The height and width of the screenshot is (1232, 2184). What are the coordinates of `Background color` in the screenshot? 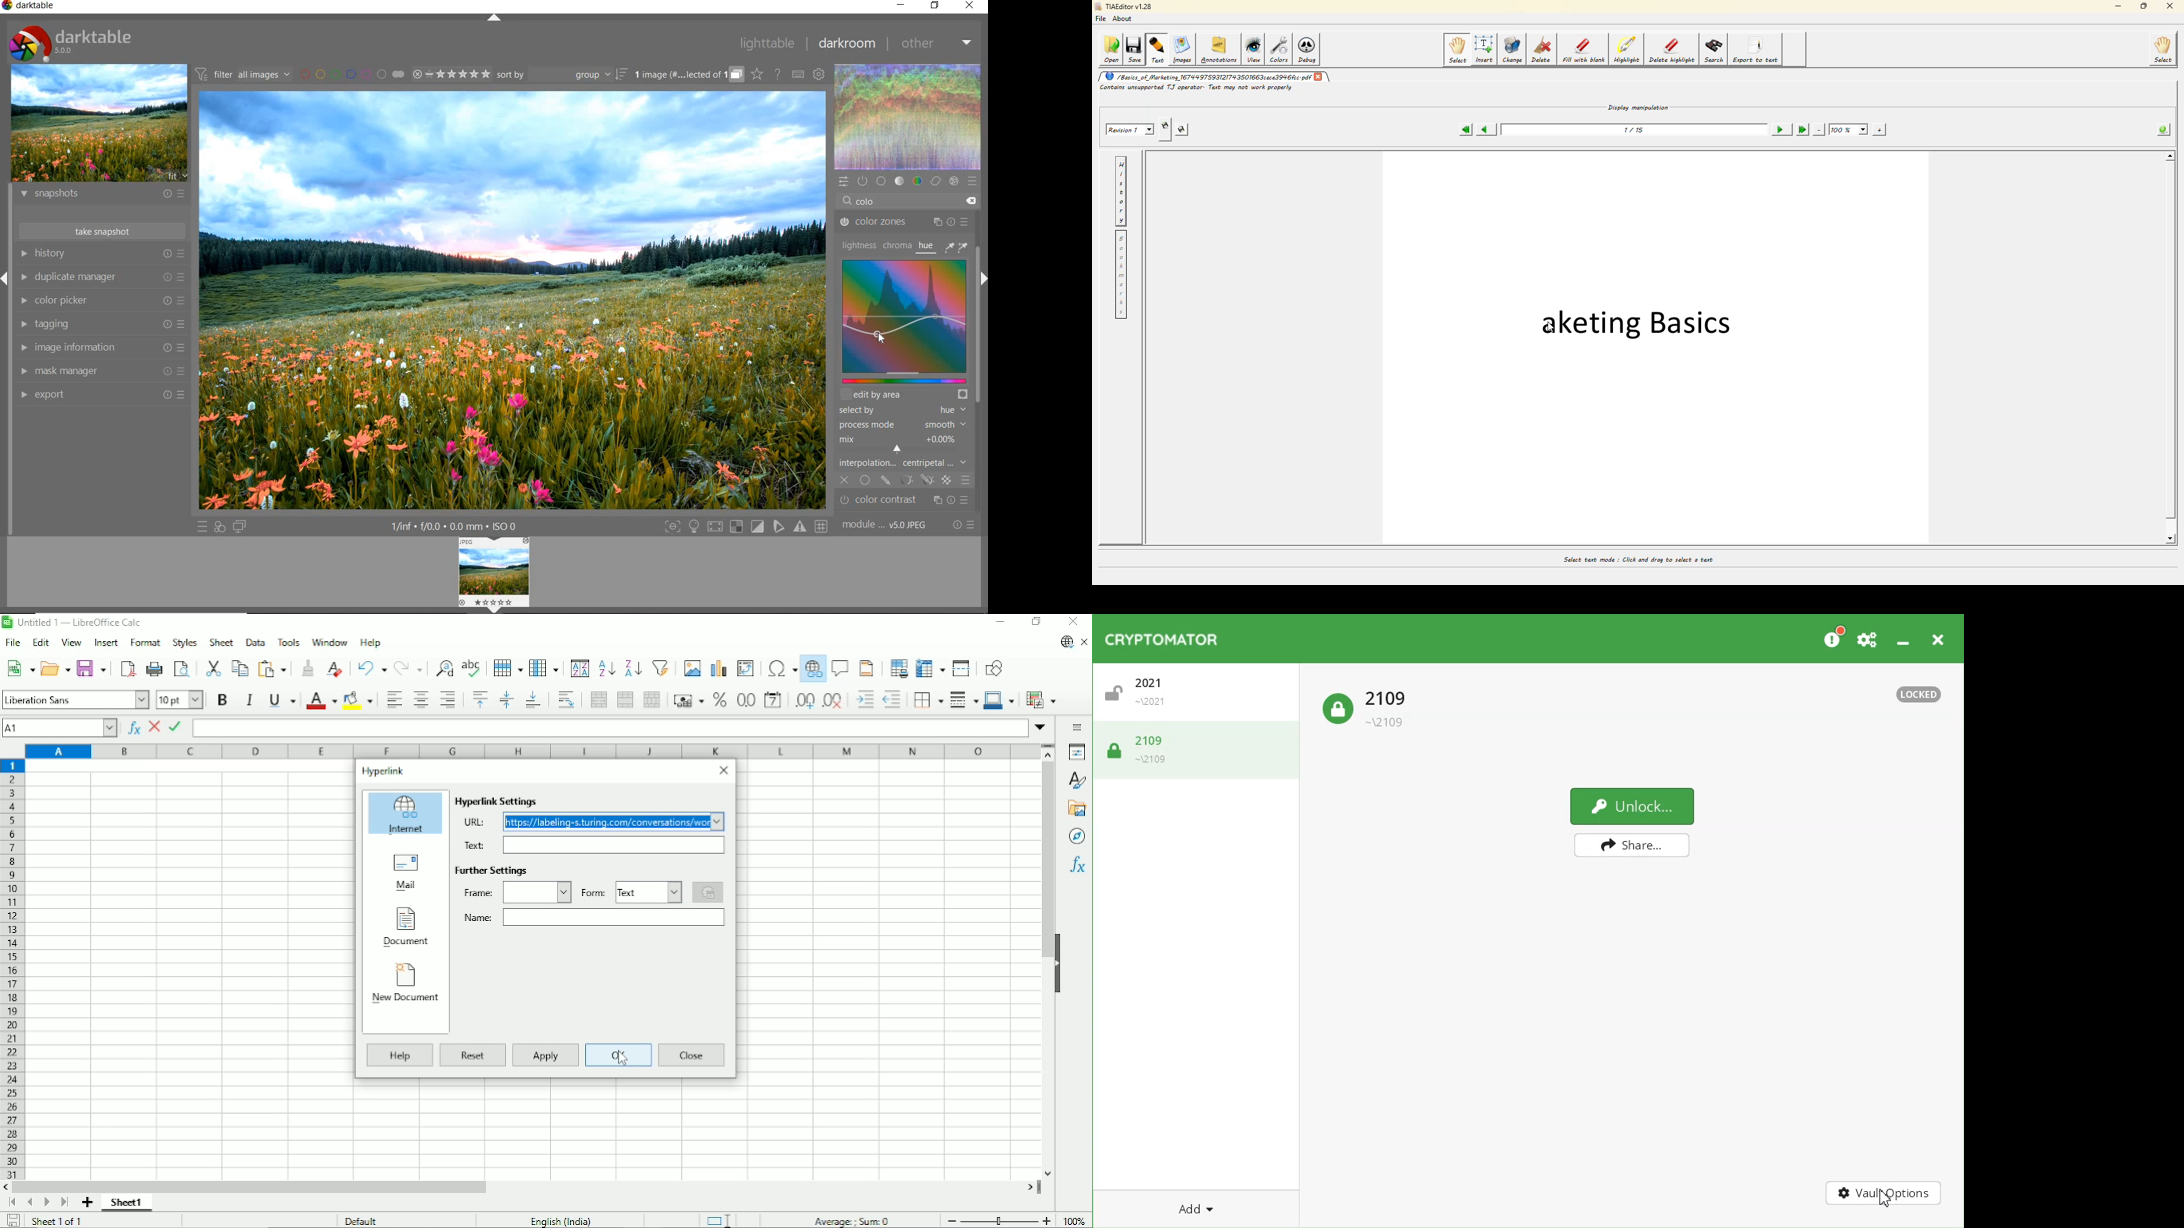 It's located at (357, 700).